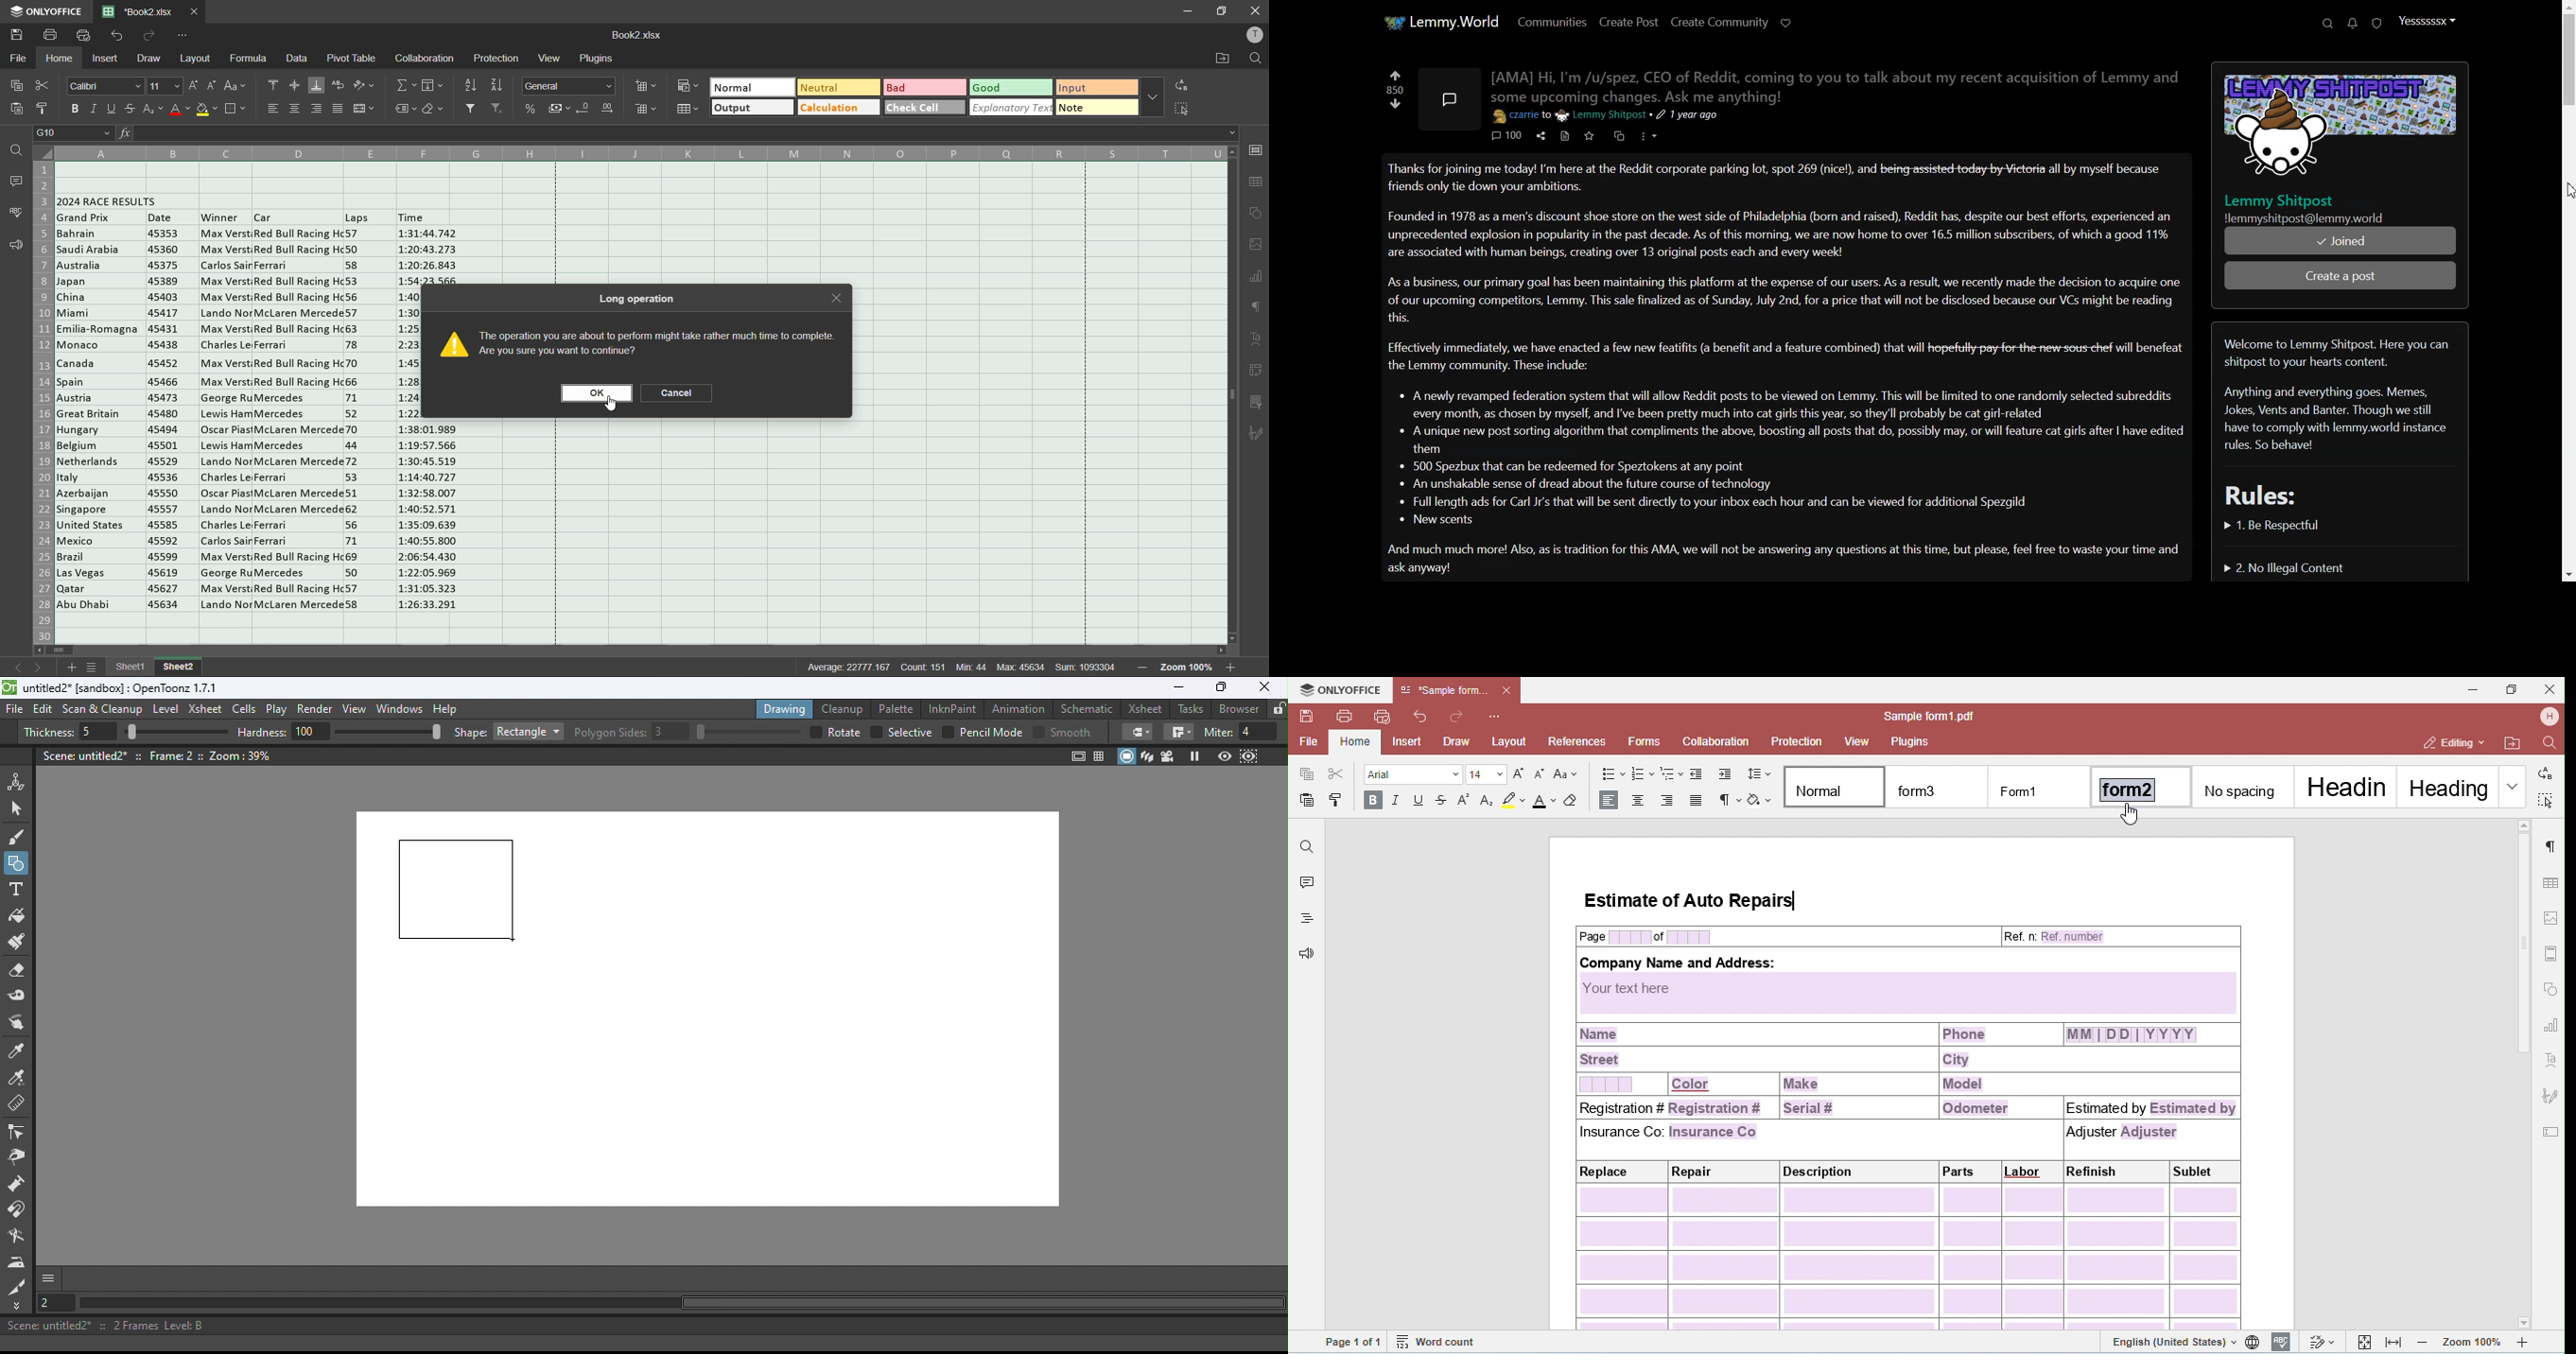  What do you see at coordinates (170, 417) in the screenshot?
I see `date` at bounding box center [170, 417].